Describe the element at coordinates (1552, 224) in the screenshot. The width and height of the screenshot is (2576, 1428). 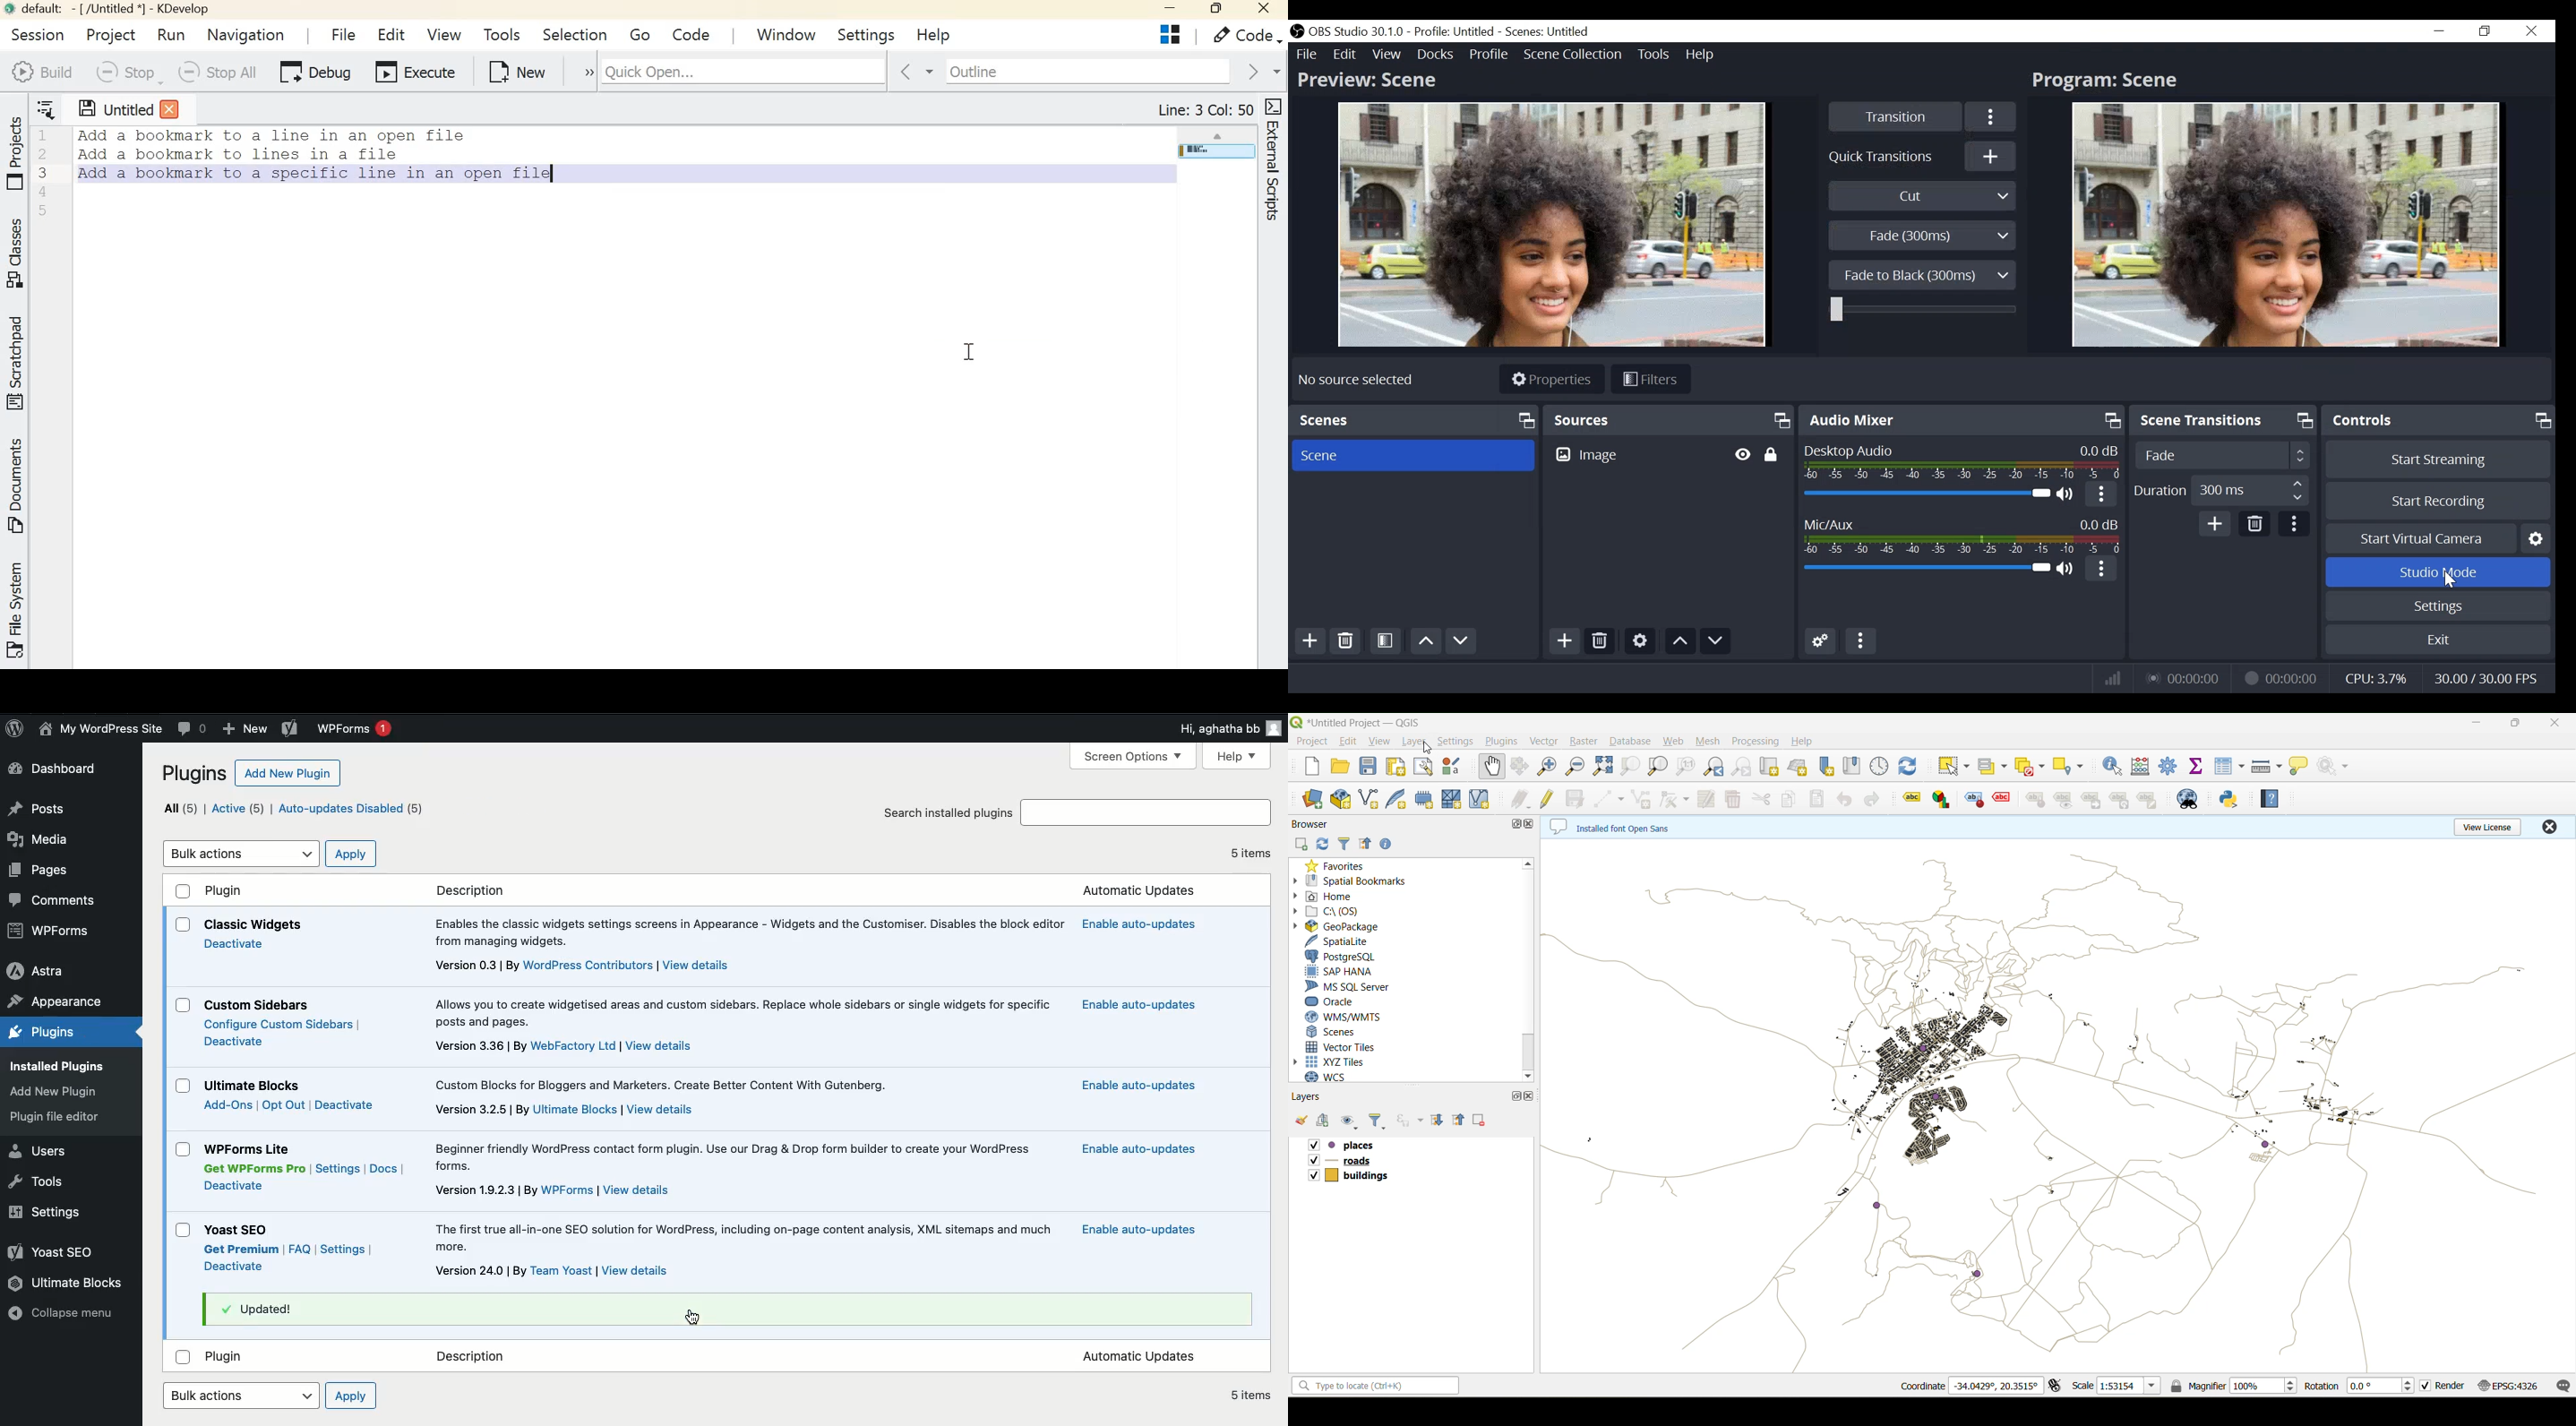
I see `Preview Screen` at that location.